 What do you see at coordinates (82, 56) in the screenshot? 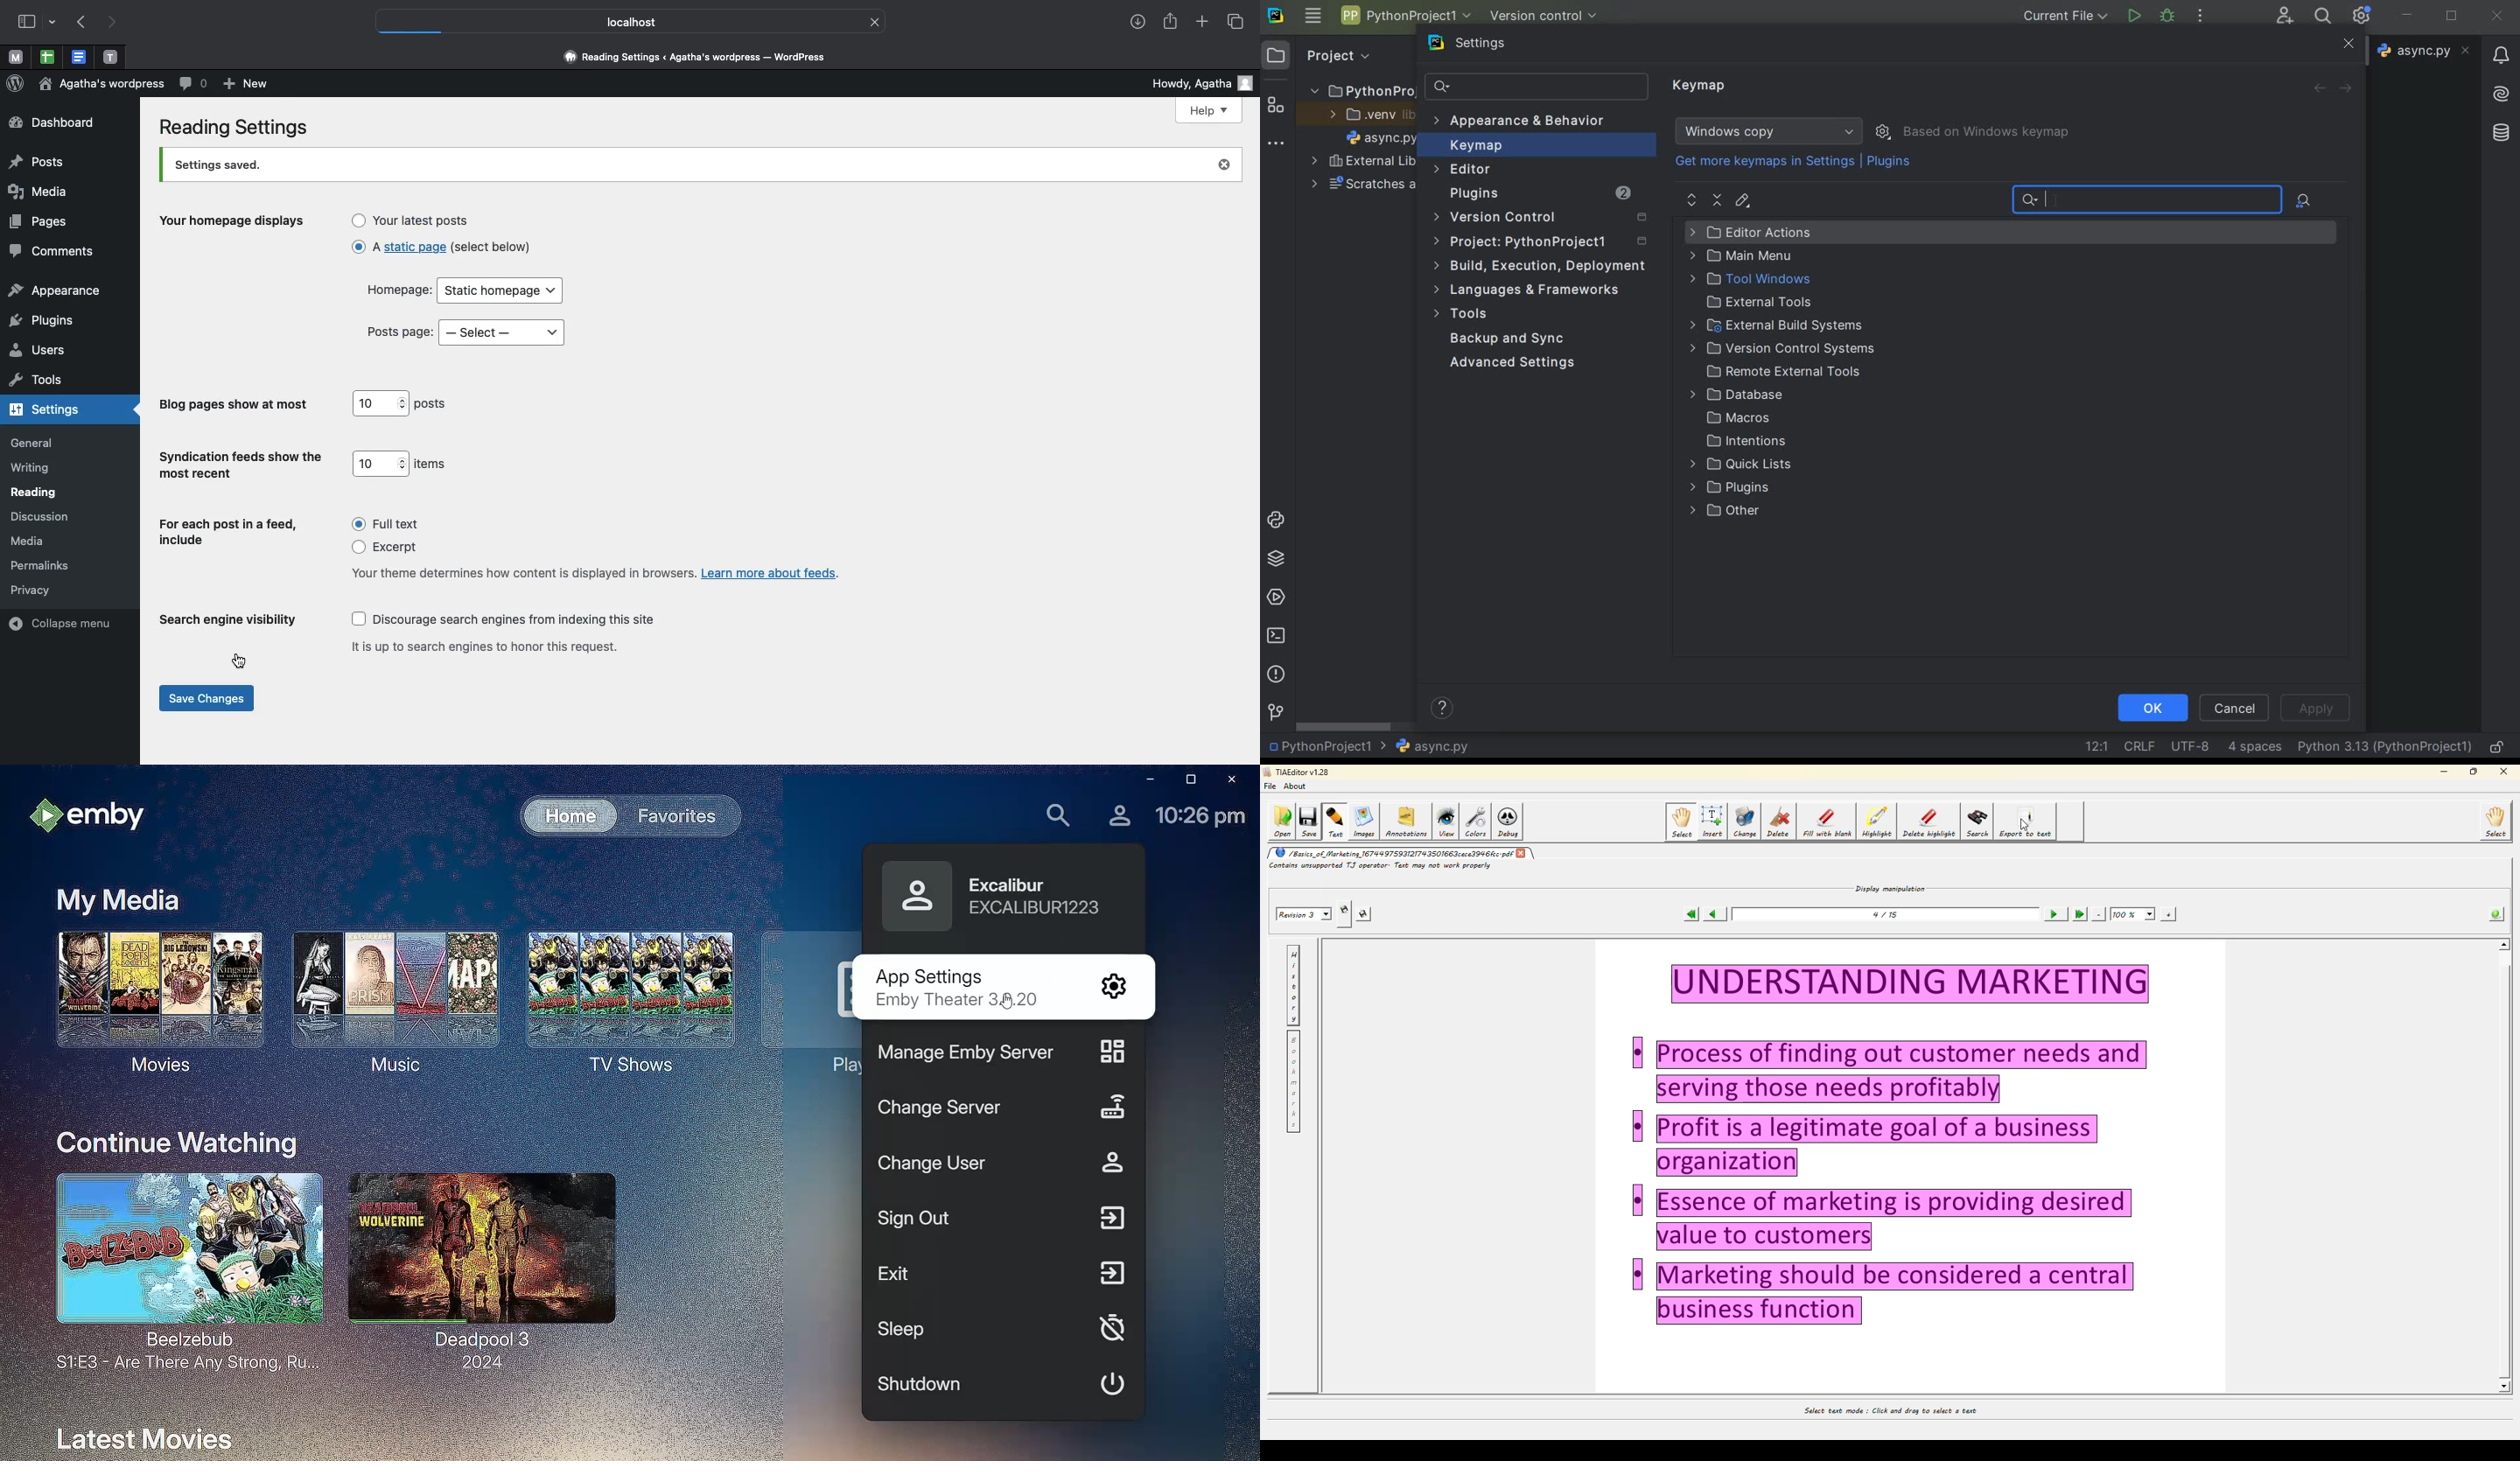
I see `Pinned tabs` at bounding box center [82, 56].